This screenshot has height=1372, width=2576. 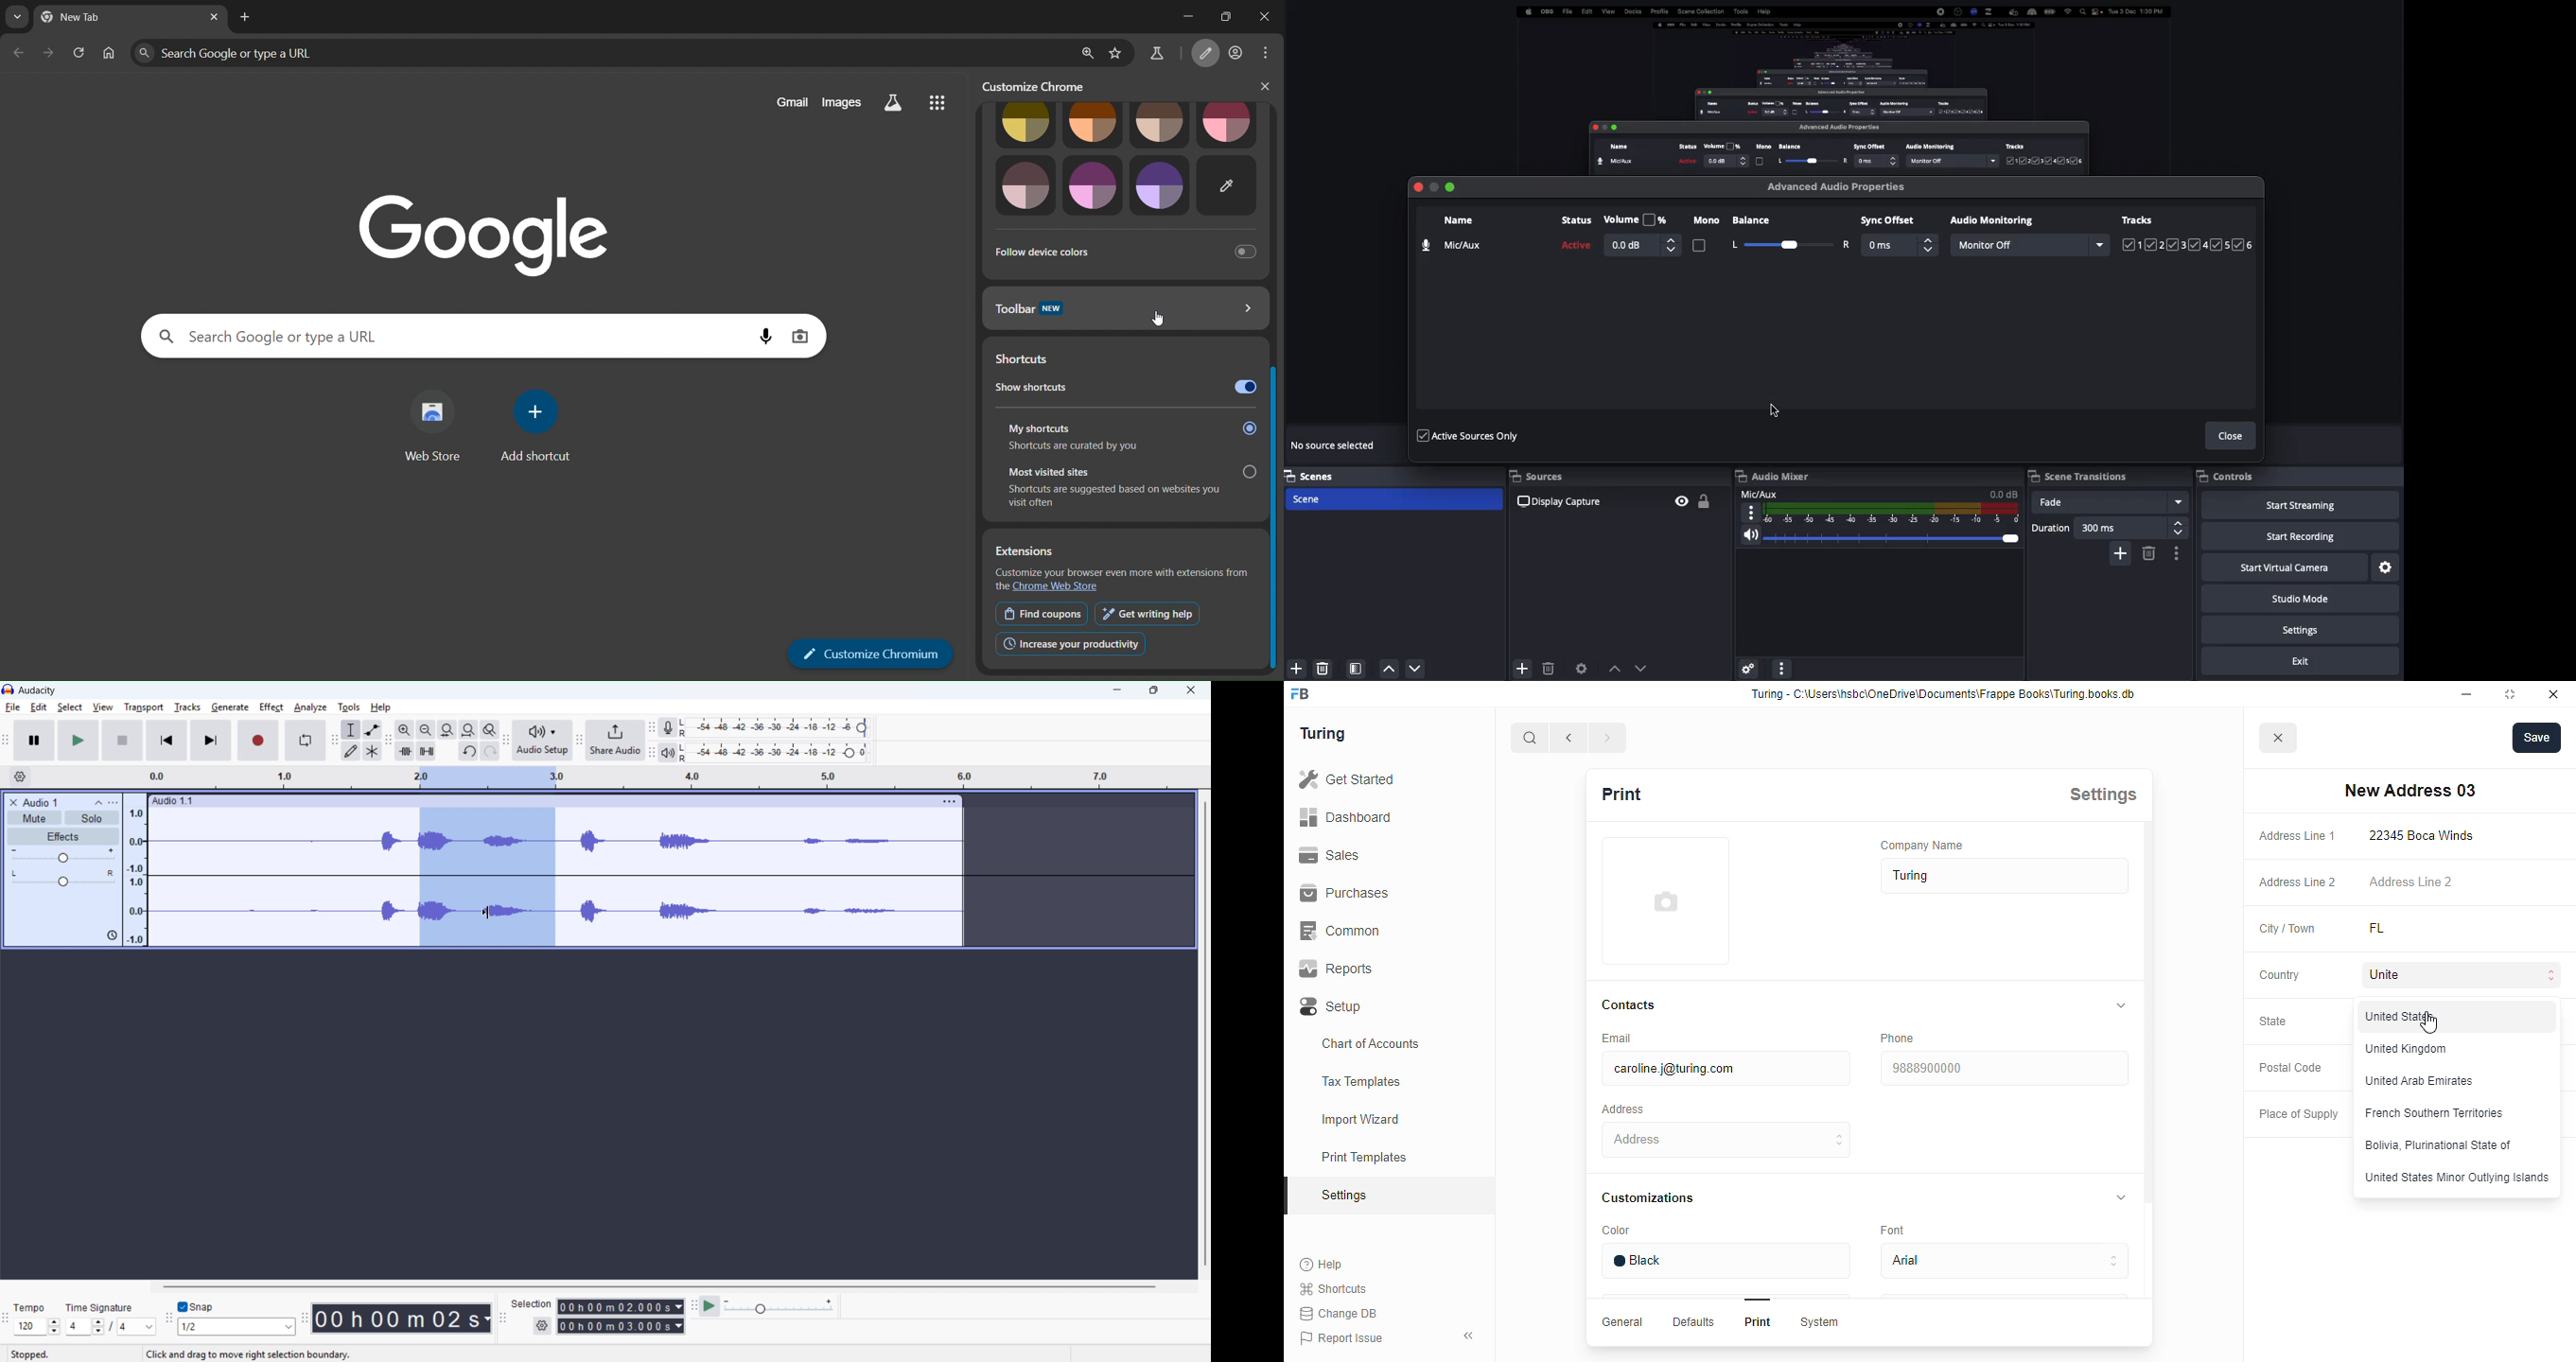 I want to click on add, so click(x=1523, y=669).